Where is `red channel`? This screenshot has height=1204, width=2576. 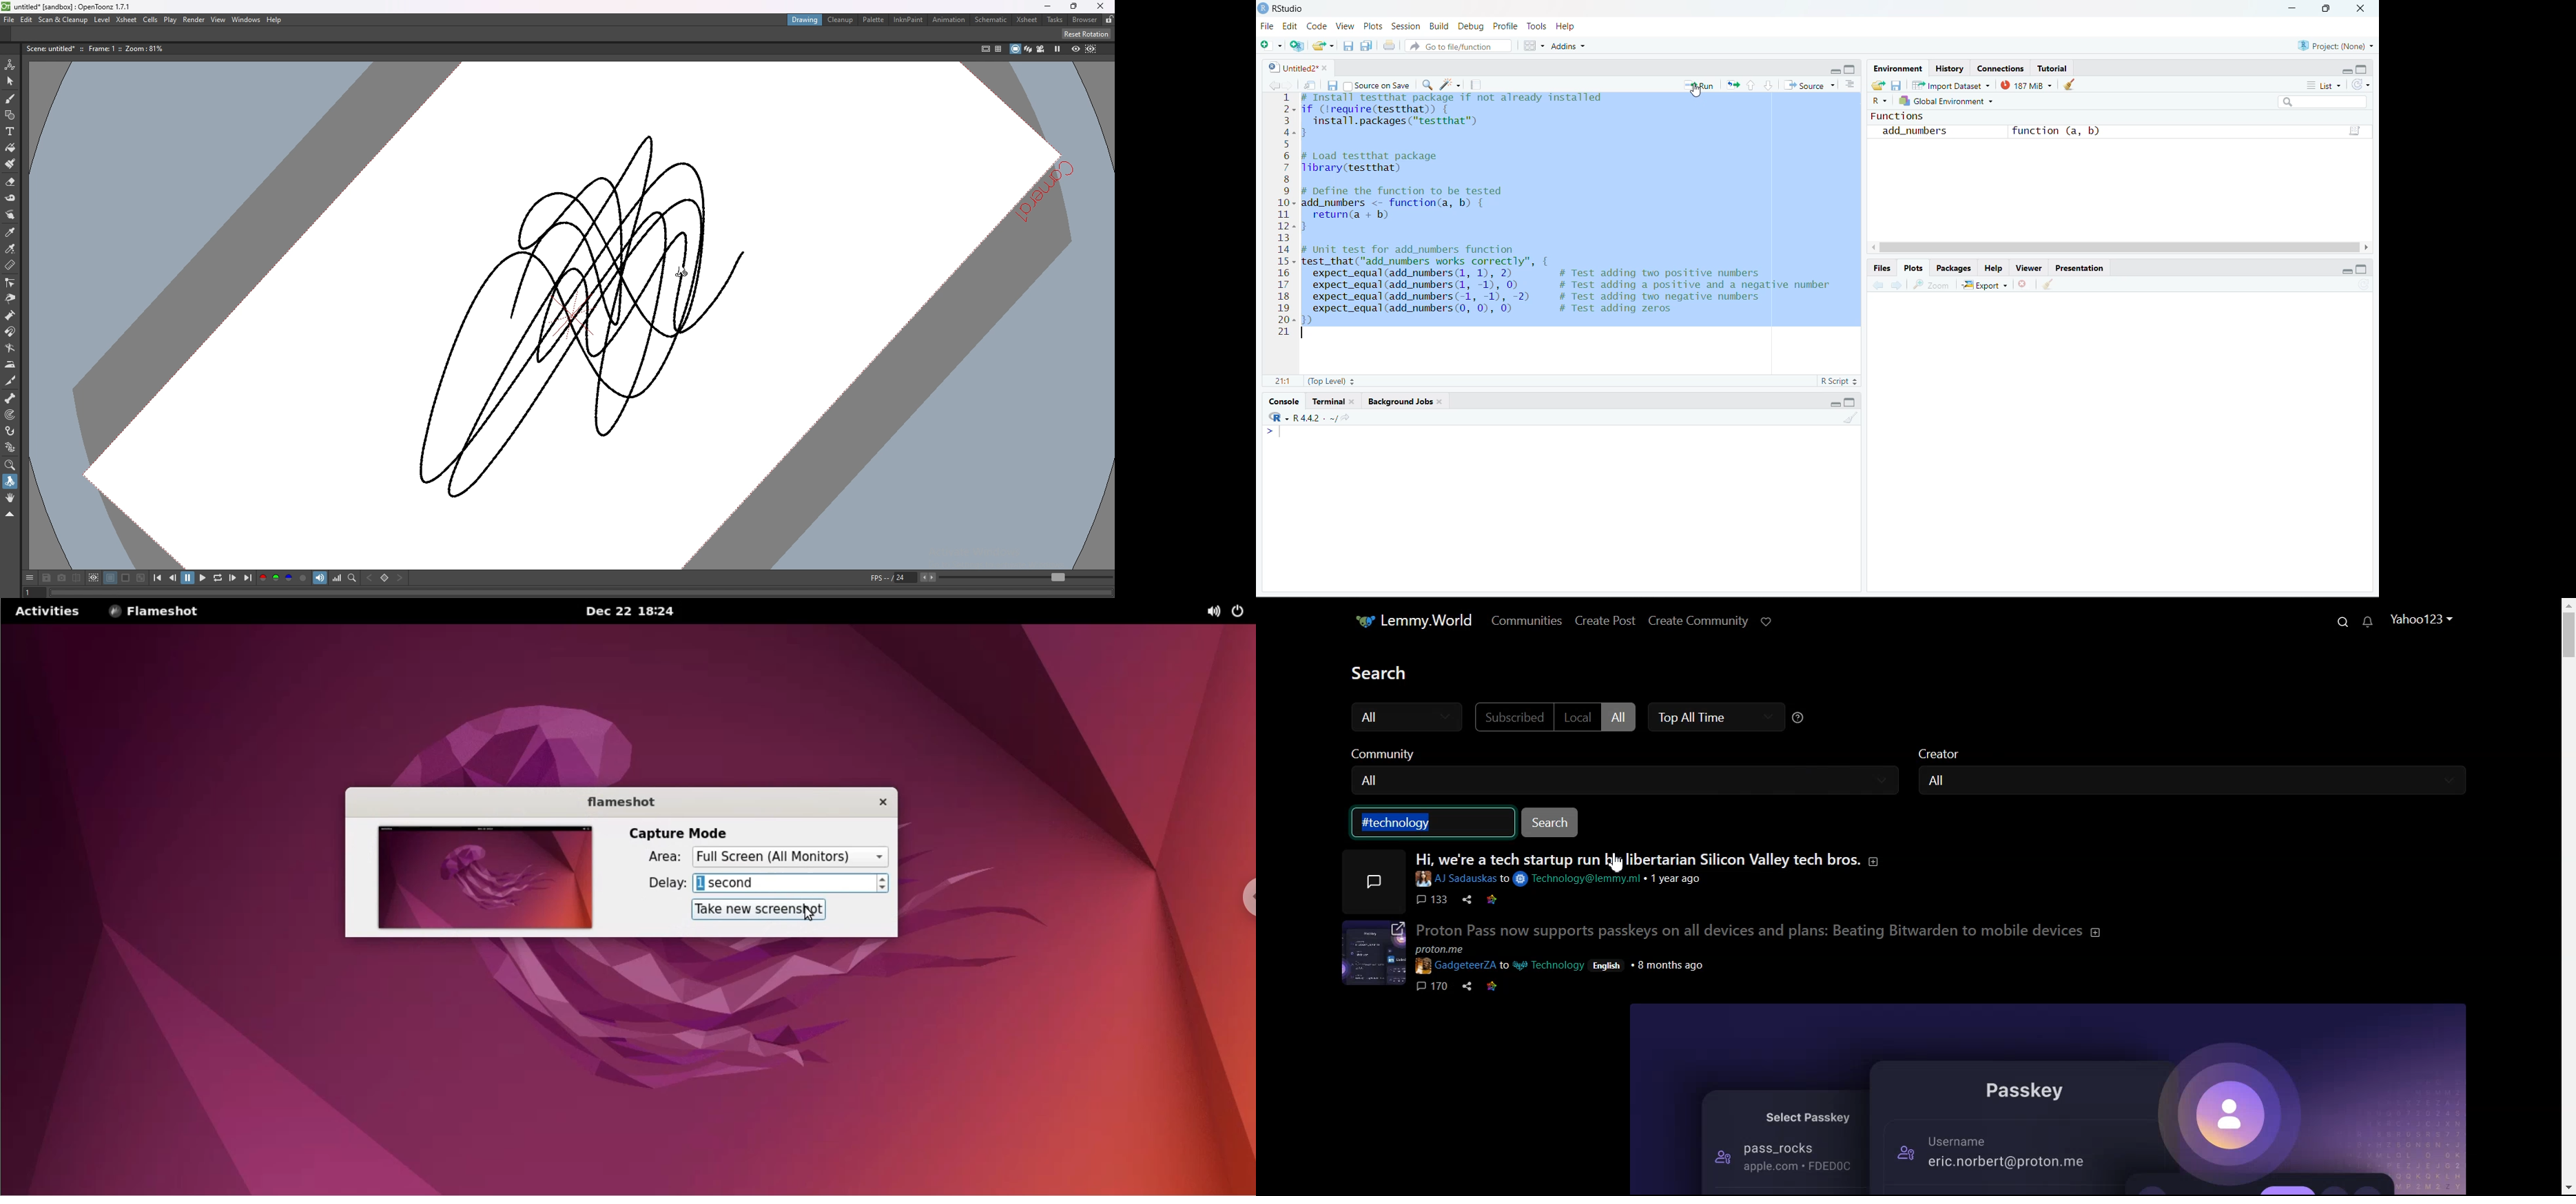 red channel is located at coordinates (262, 578).